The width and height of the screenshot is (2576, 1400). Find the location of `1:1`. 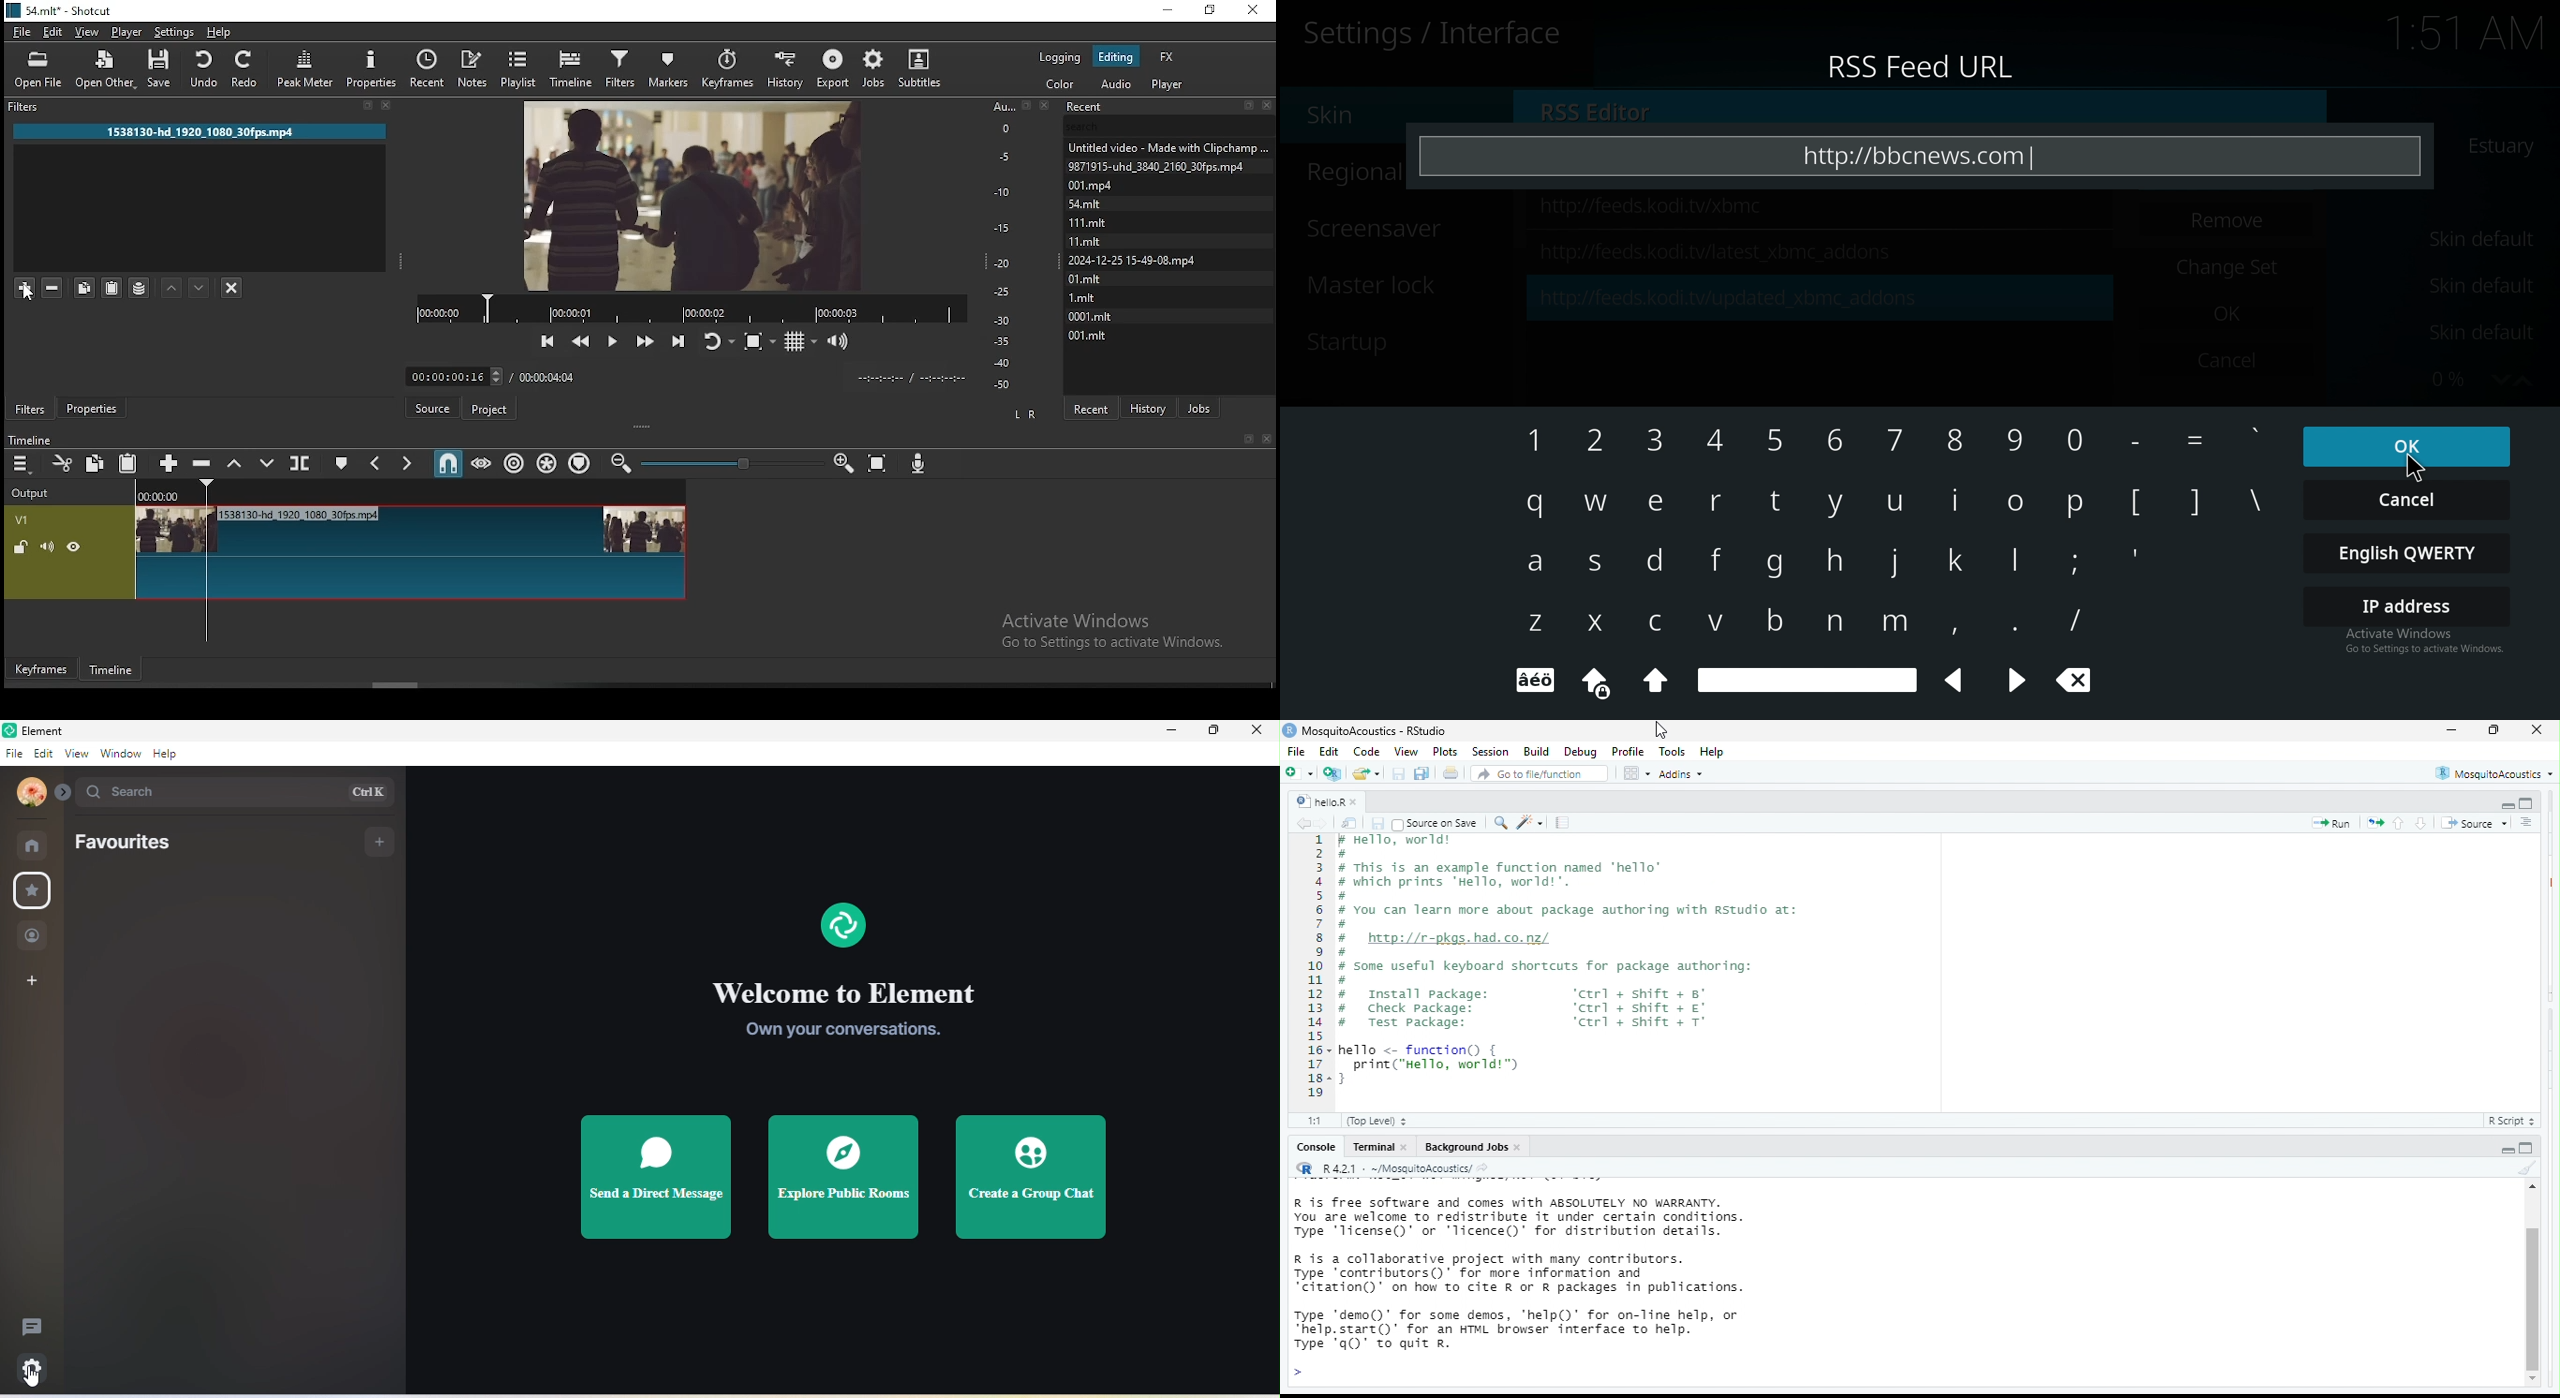

1:1 is located at coordinates (1312, 1122).